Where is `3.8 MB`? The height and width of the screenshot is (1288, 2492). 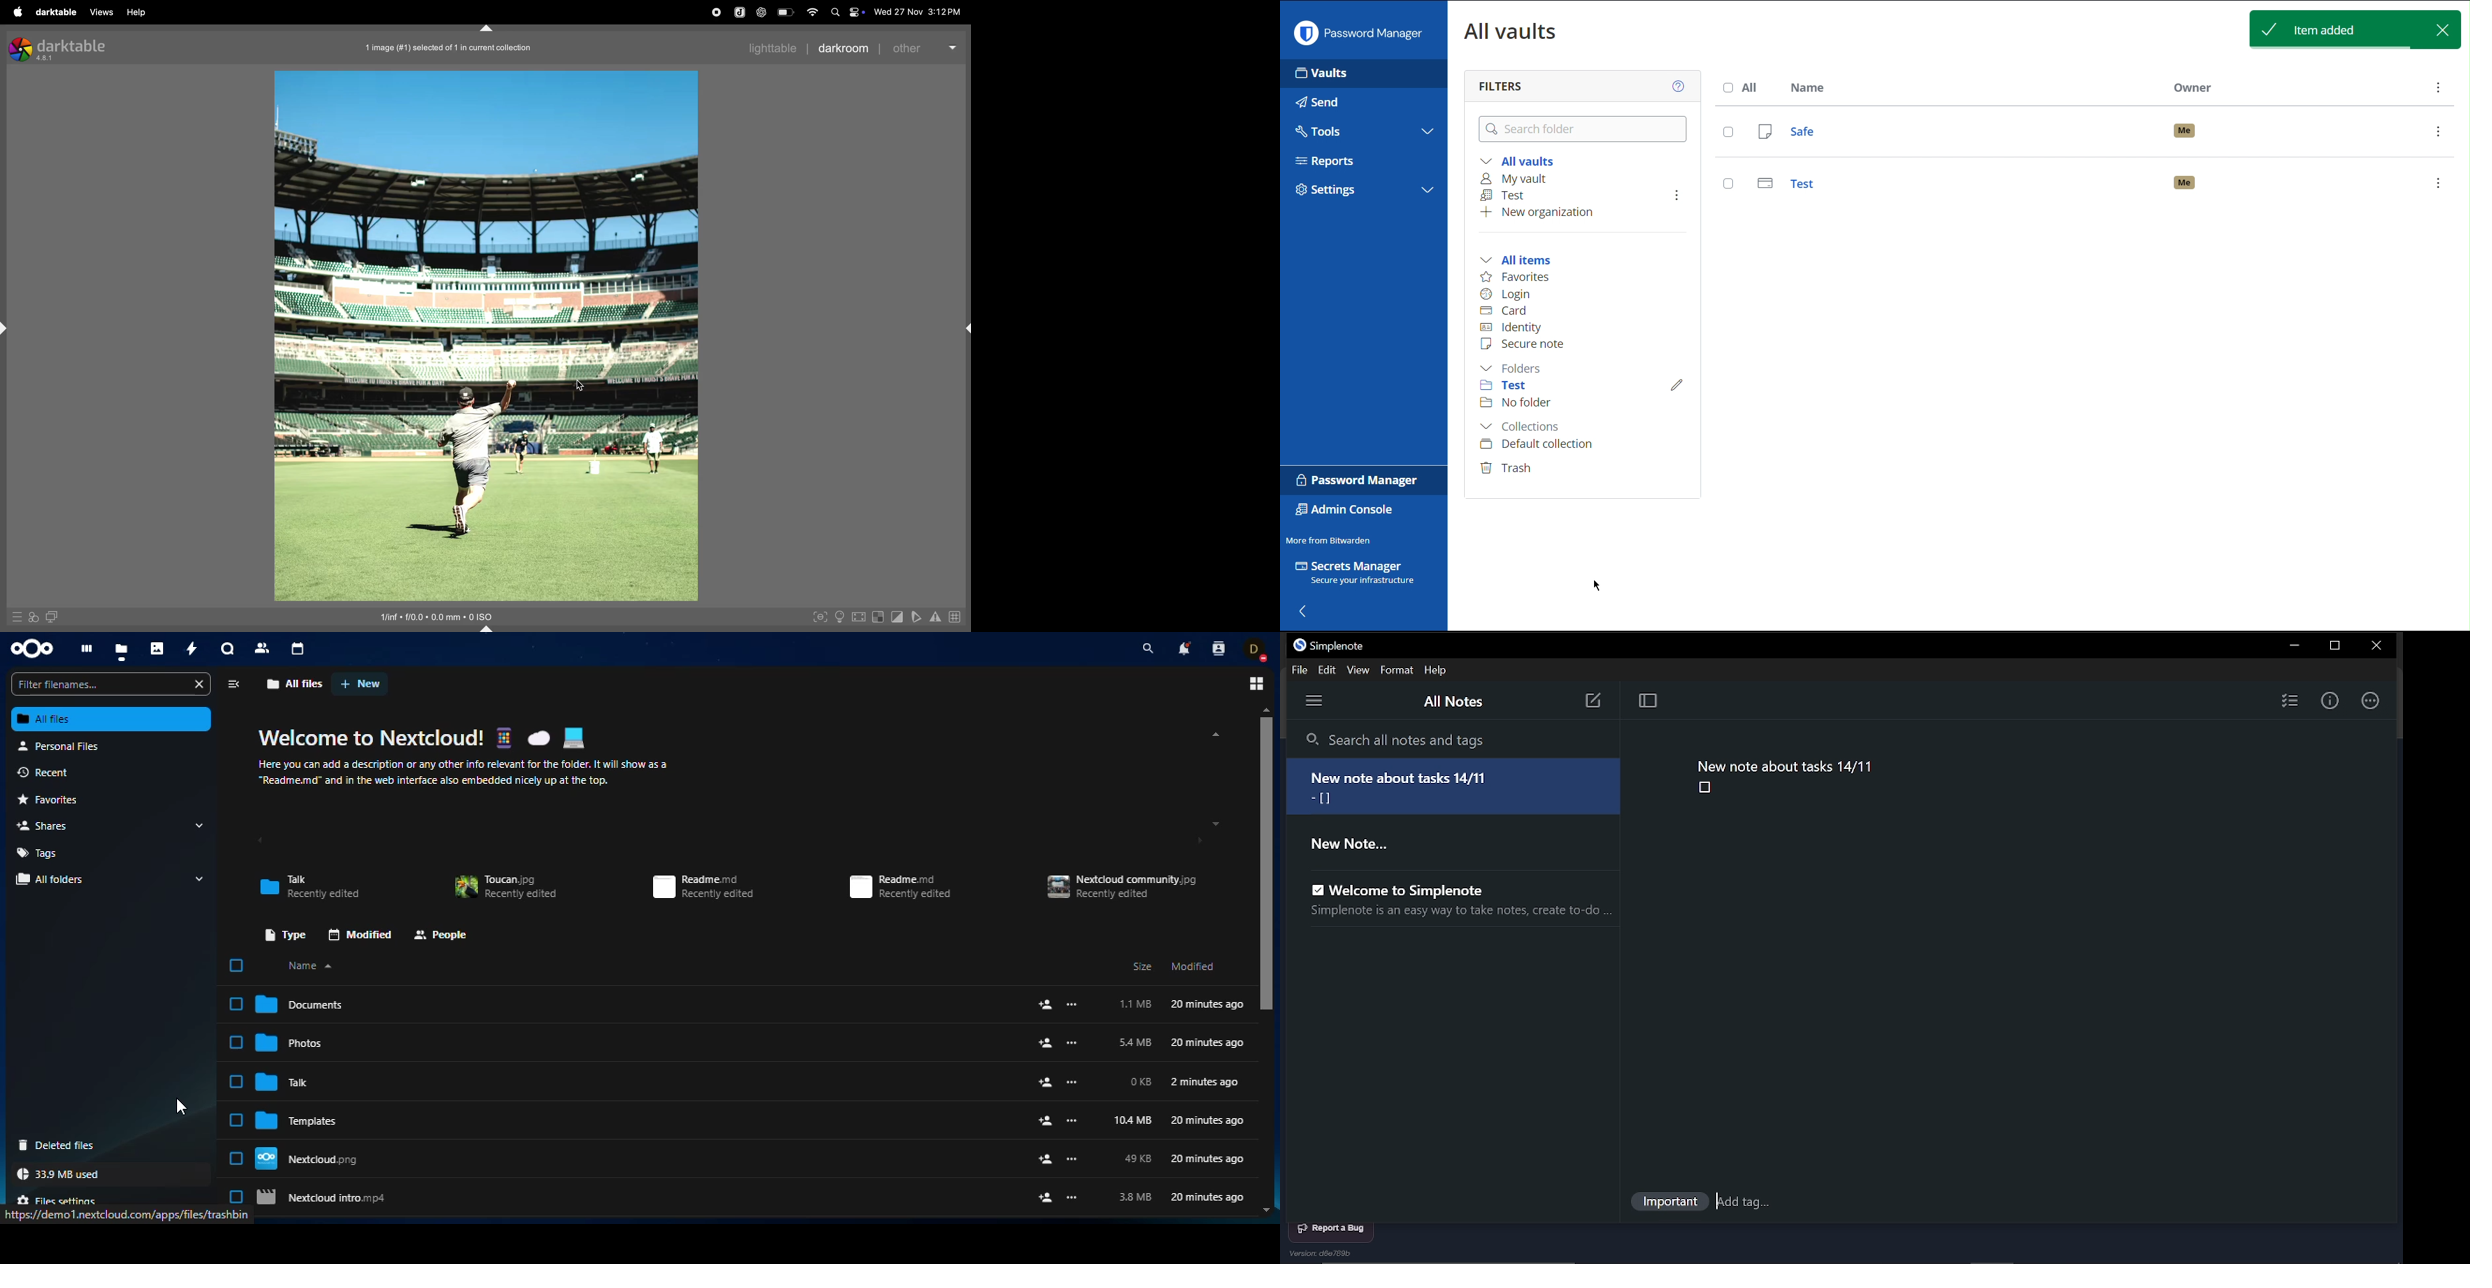
3.8 MB is located at coordinates (1135, 1198).